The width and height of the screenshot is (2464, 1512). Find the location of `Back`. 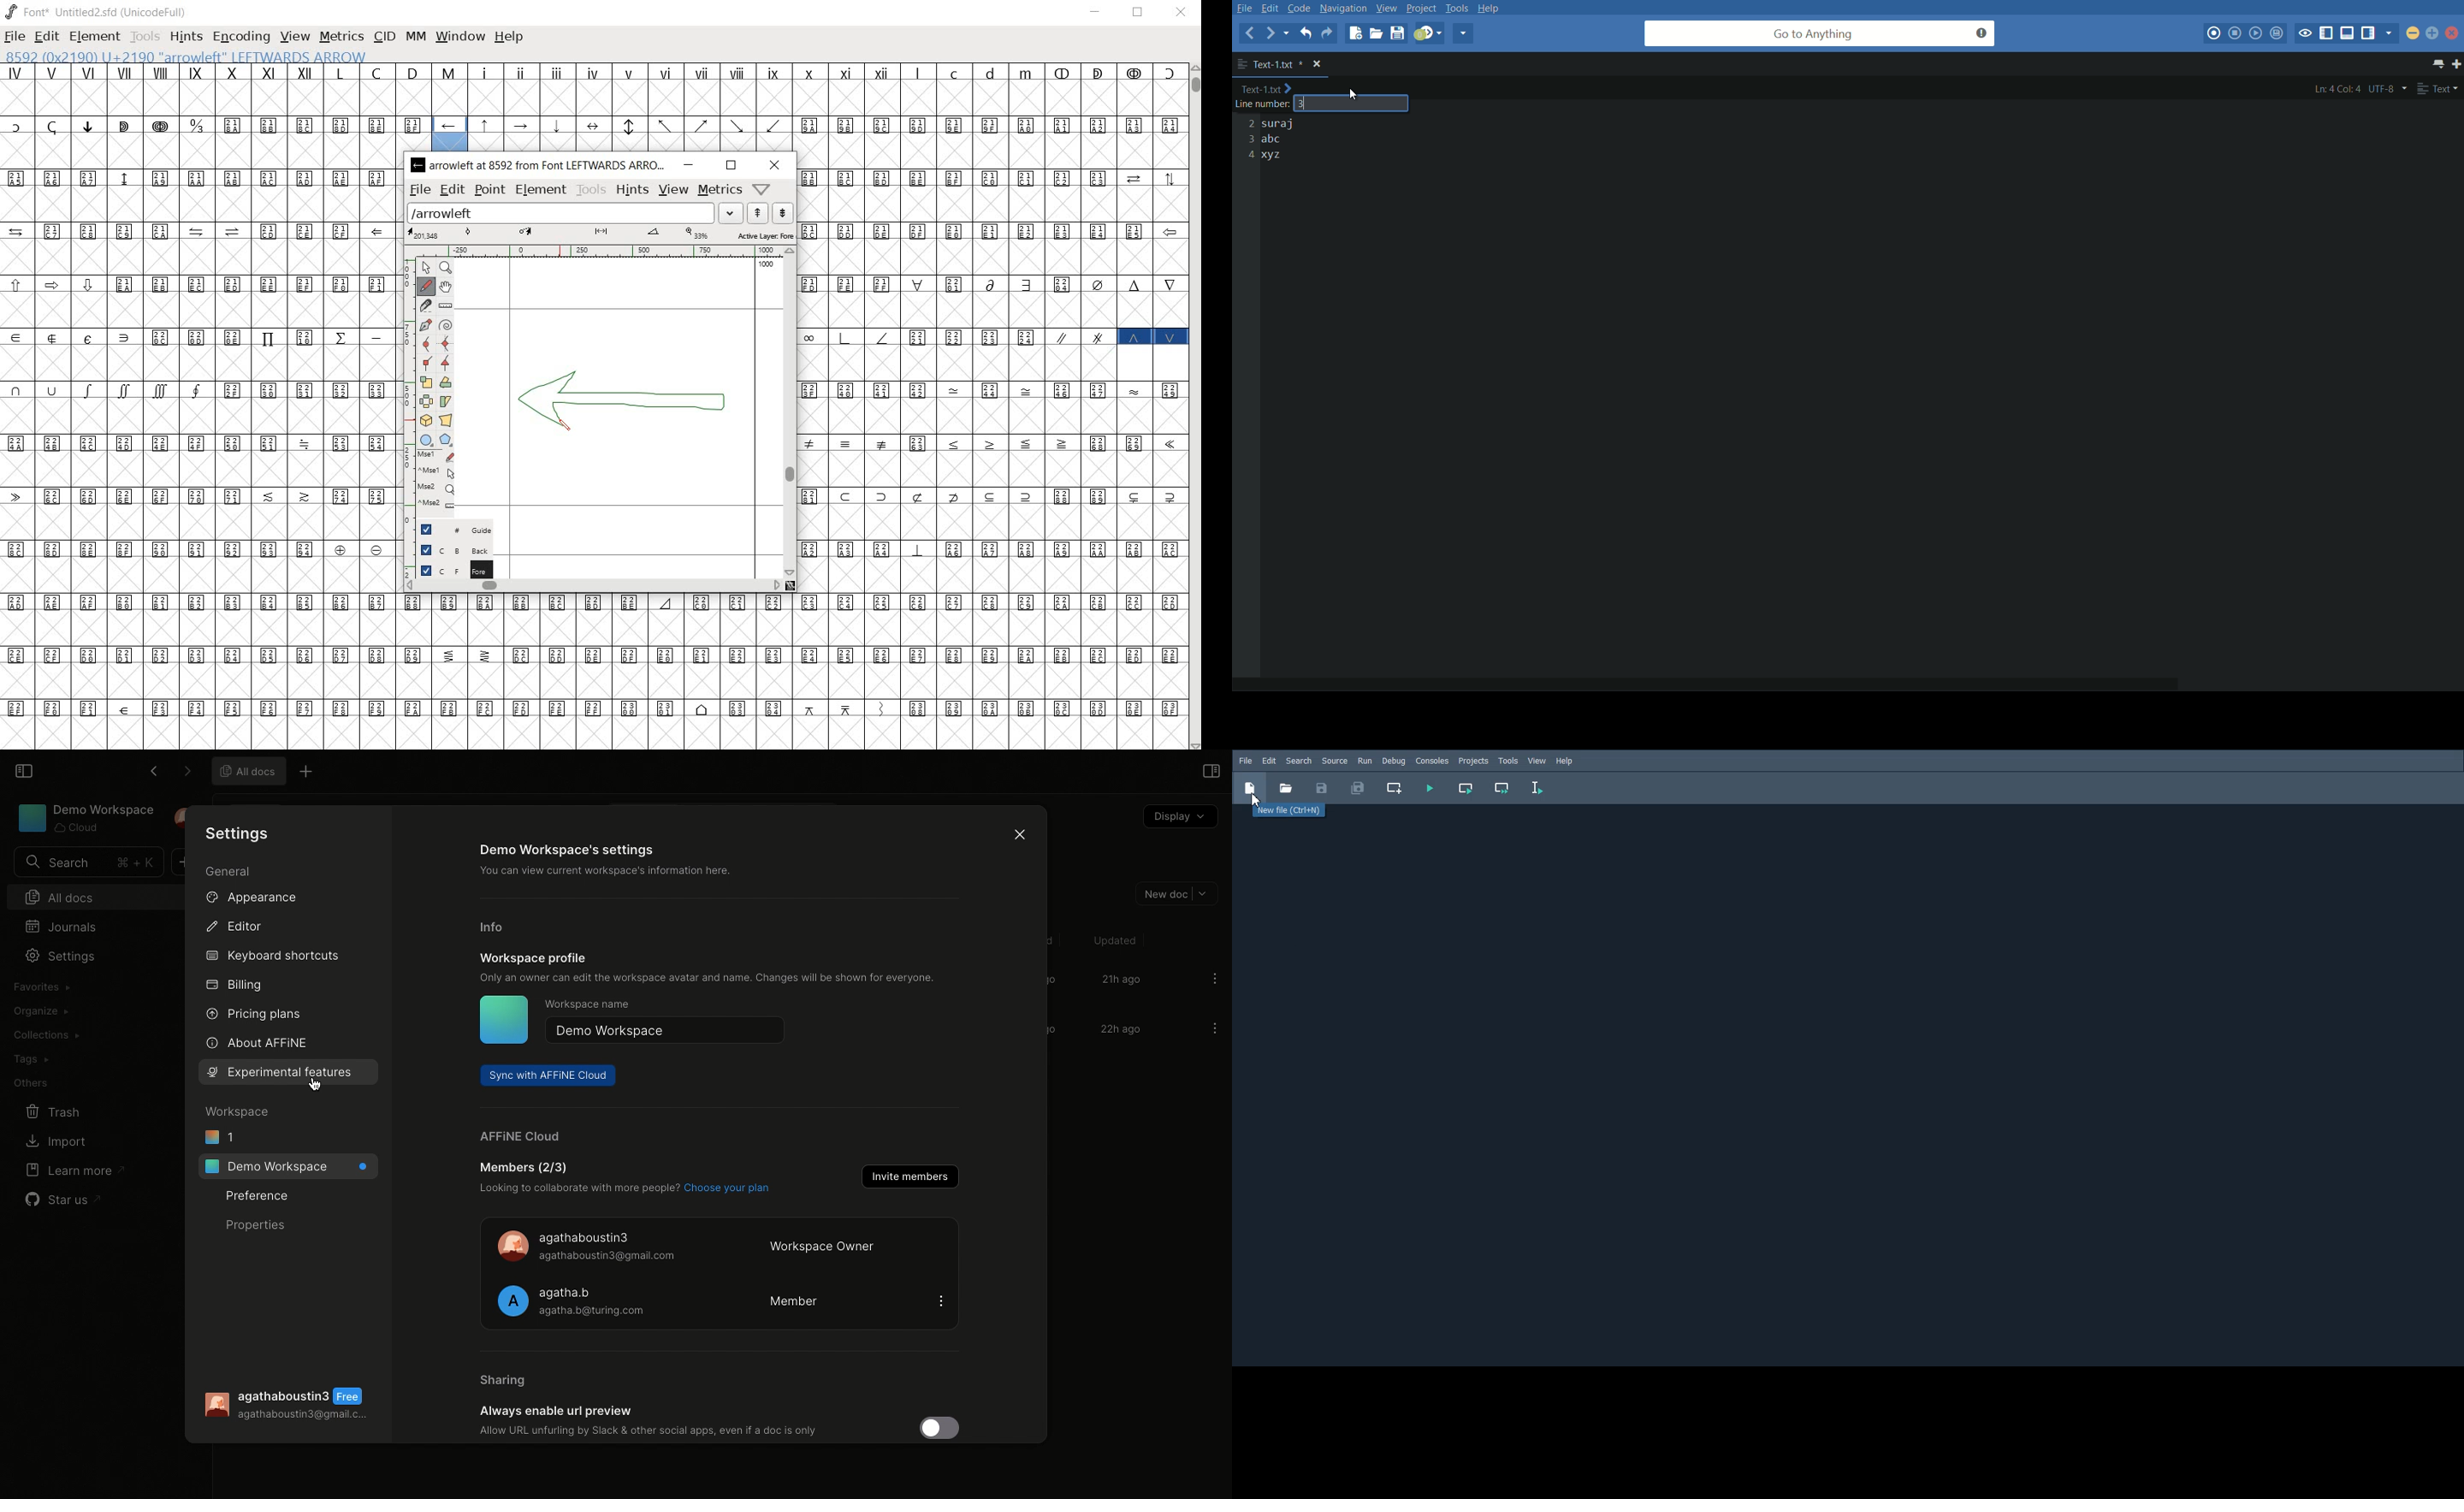

Back is located at coordinates (153, 771).